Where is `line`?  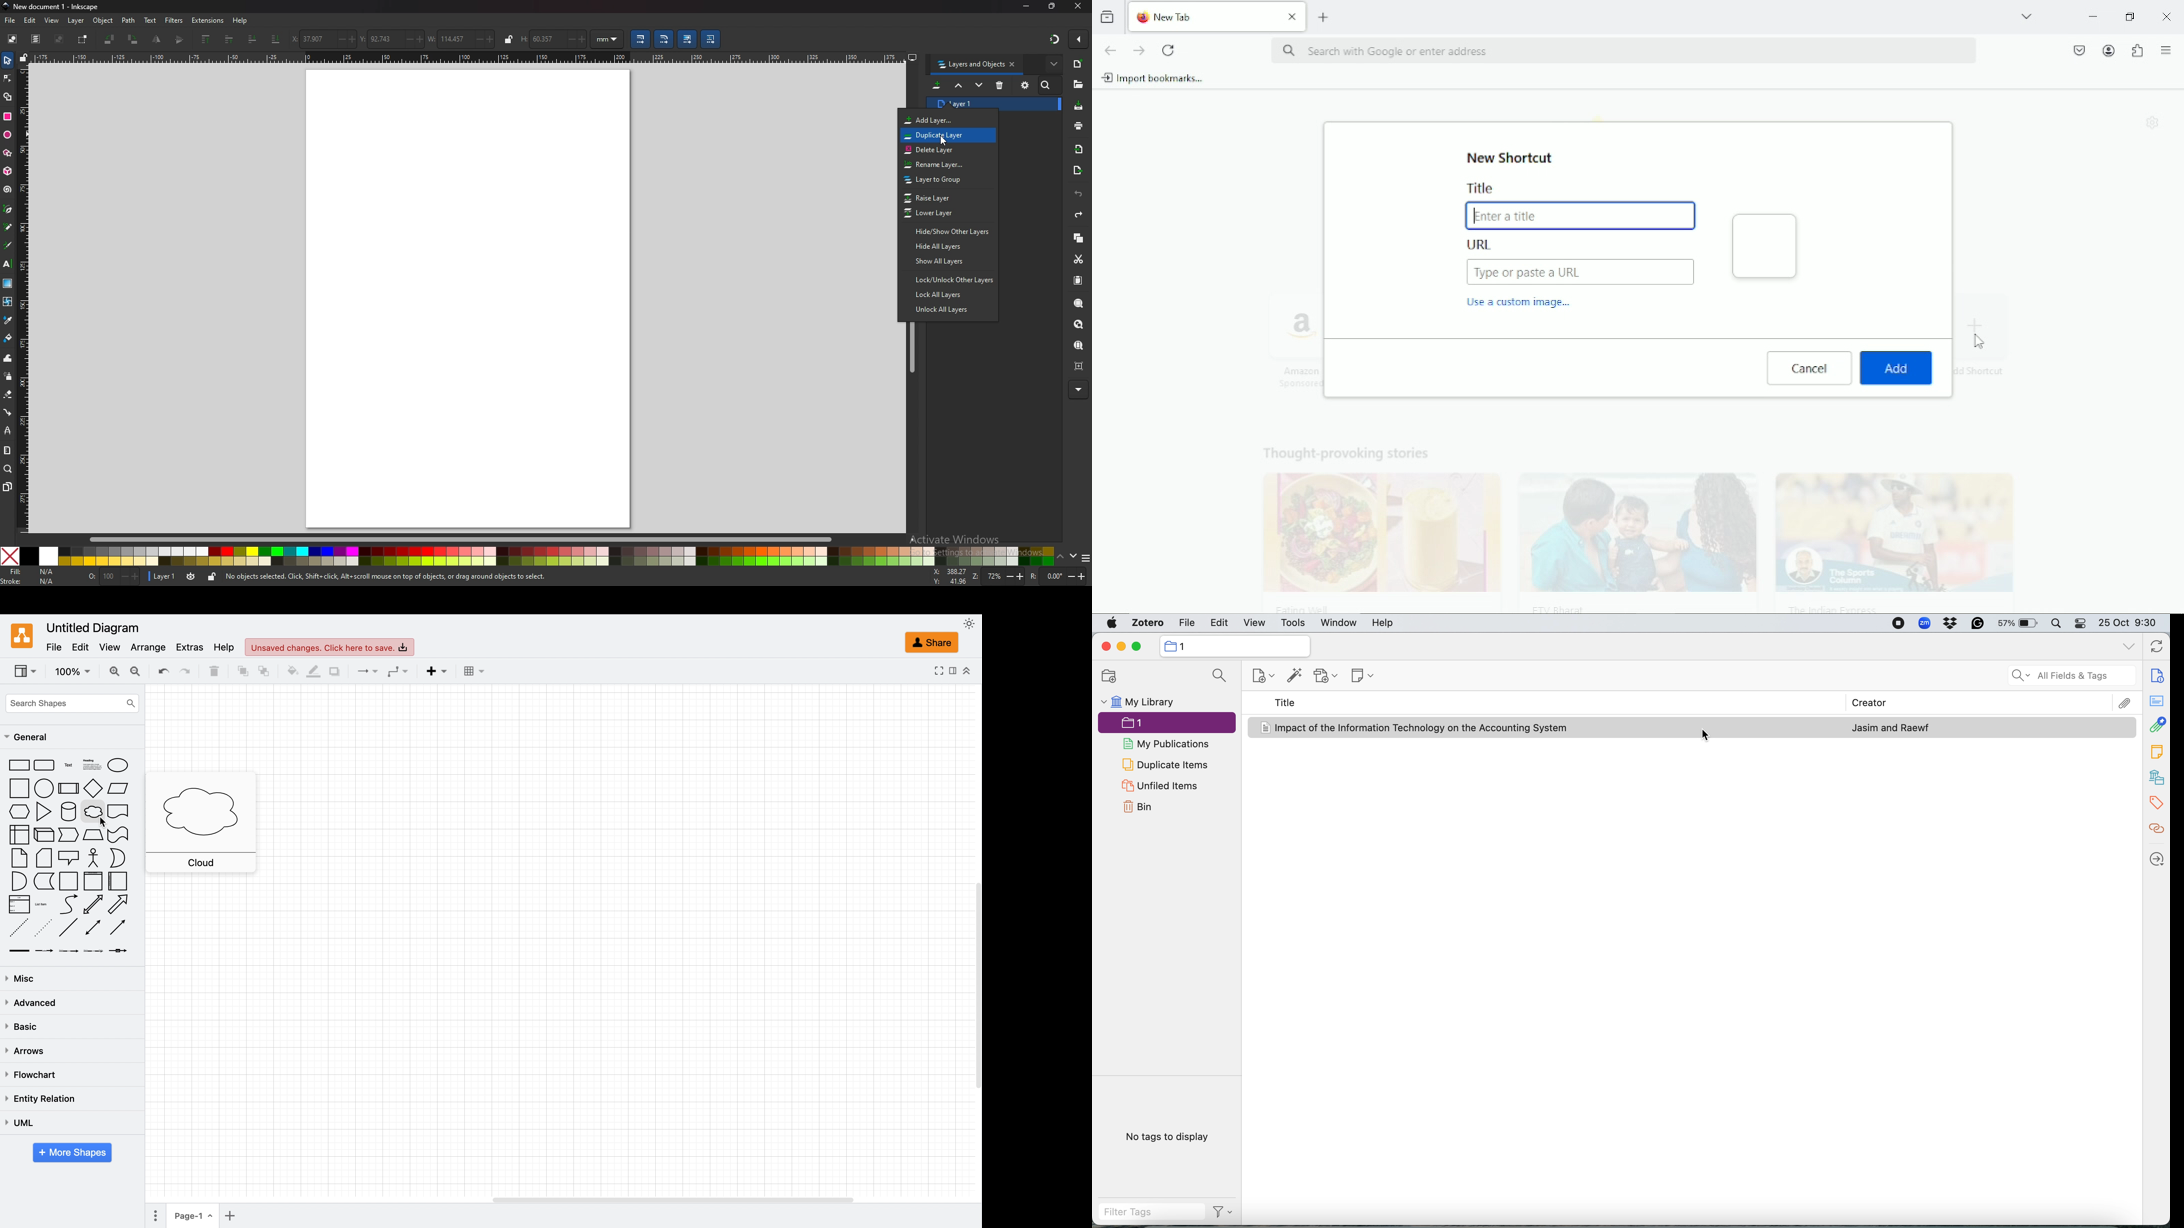
line is located at coordinates (67, 930).